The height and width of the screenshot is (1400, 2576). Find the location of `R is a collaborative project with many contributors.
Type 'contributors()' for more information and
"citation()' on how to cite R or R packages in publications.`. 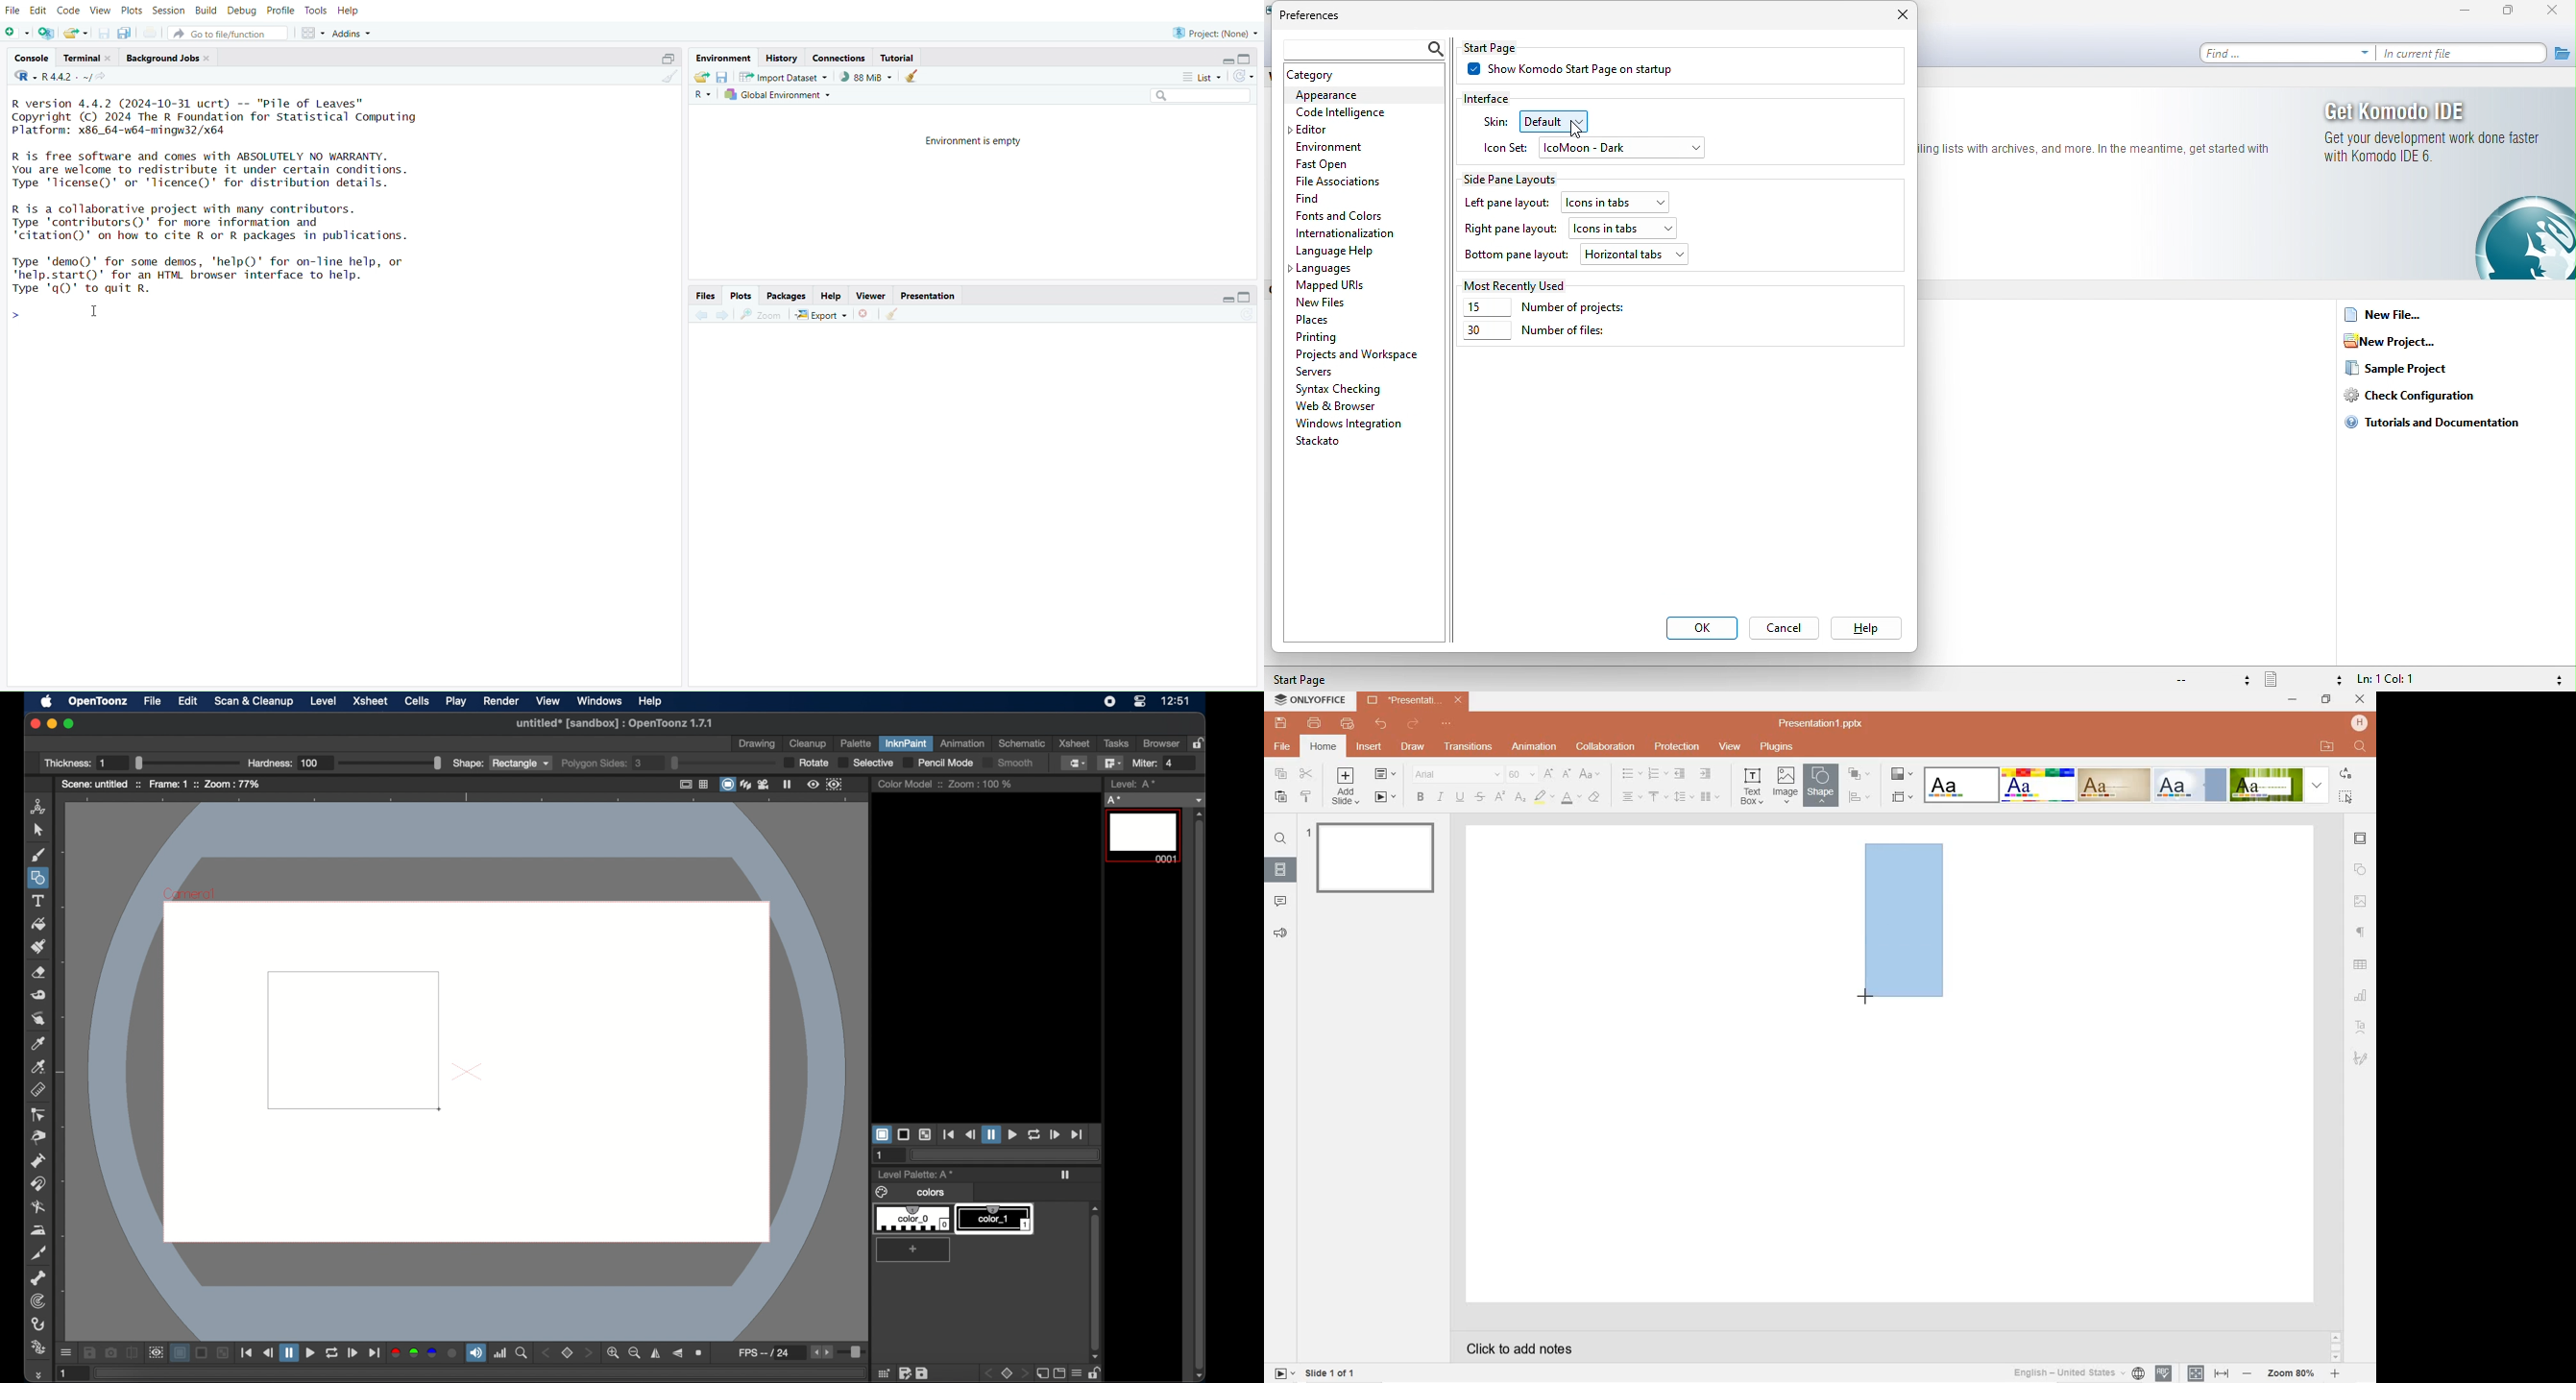

R is a collaborative project with many contributors.
Type 'contributors()' for more information and
"citation()' on how to cite R or R packages in publications. is located at coordinates (250, 224).